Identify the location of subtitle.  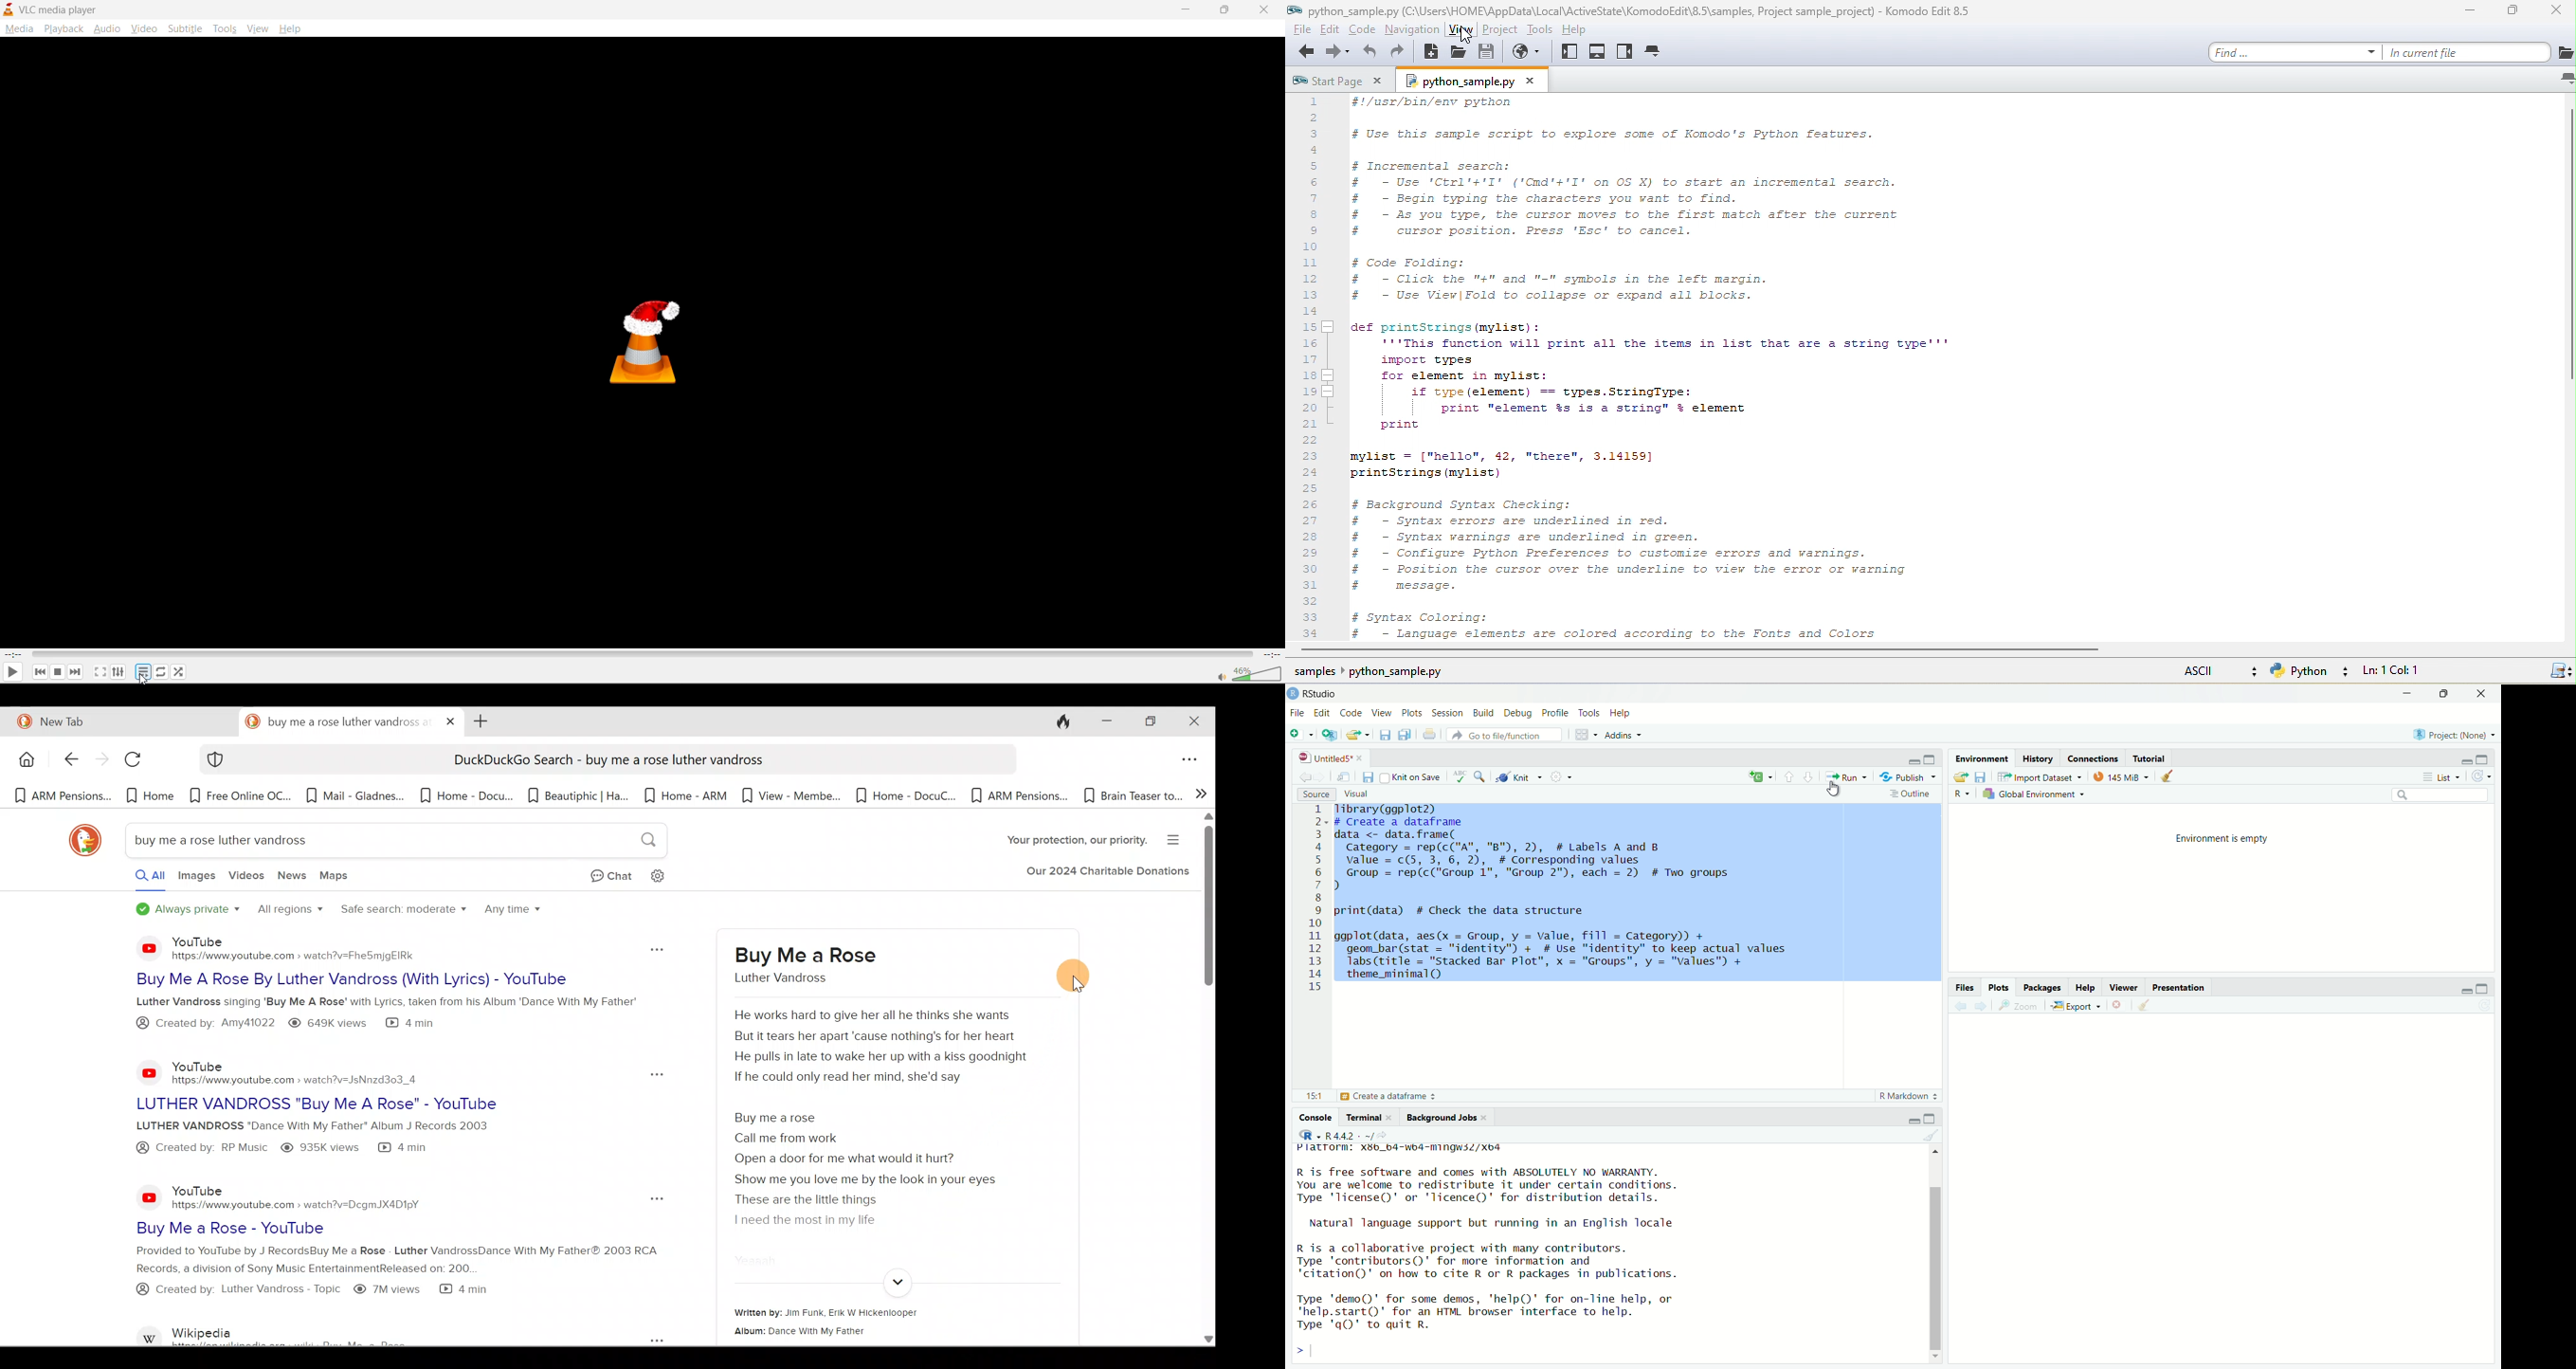
(187, 29).